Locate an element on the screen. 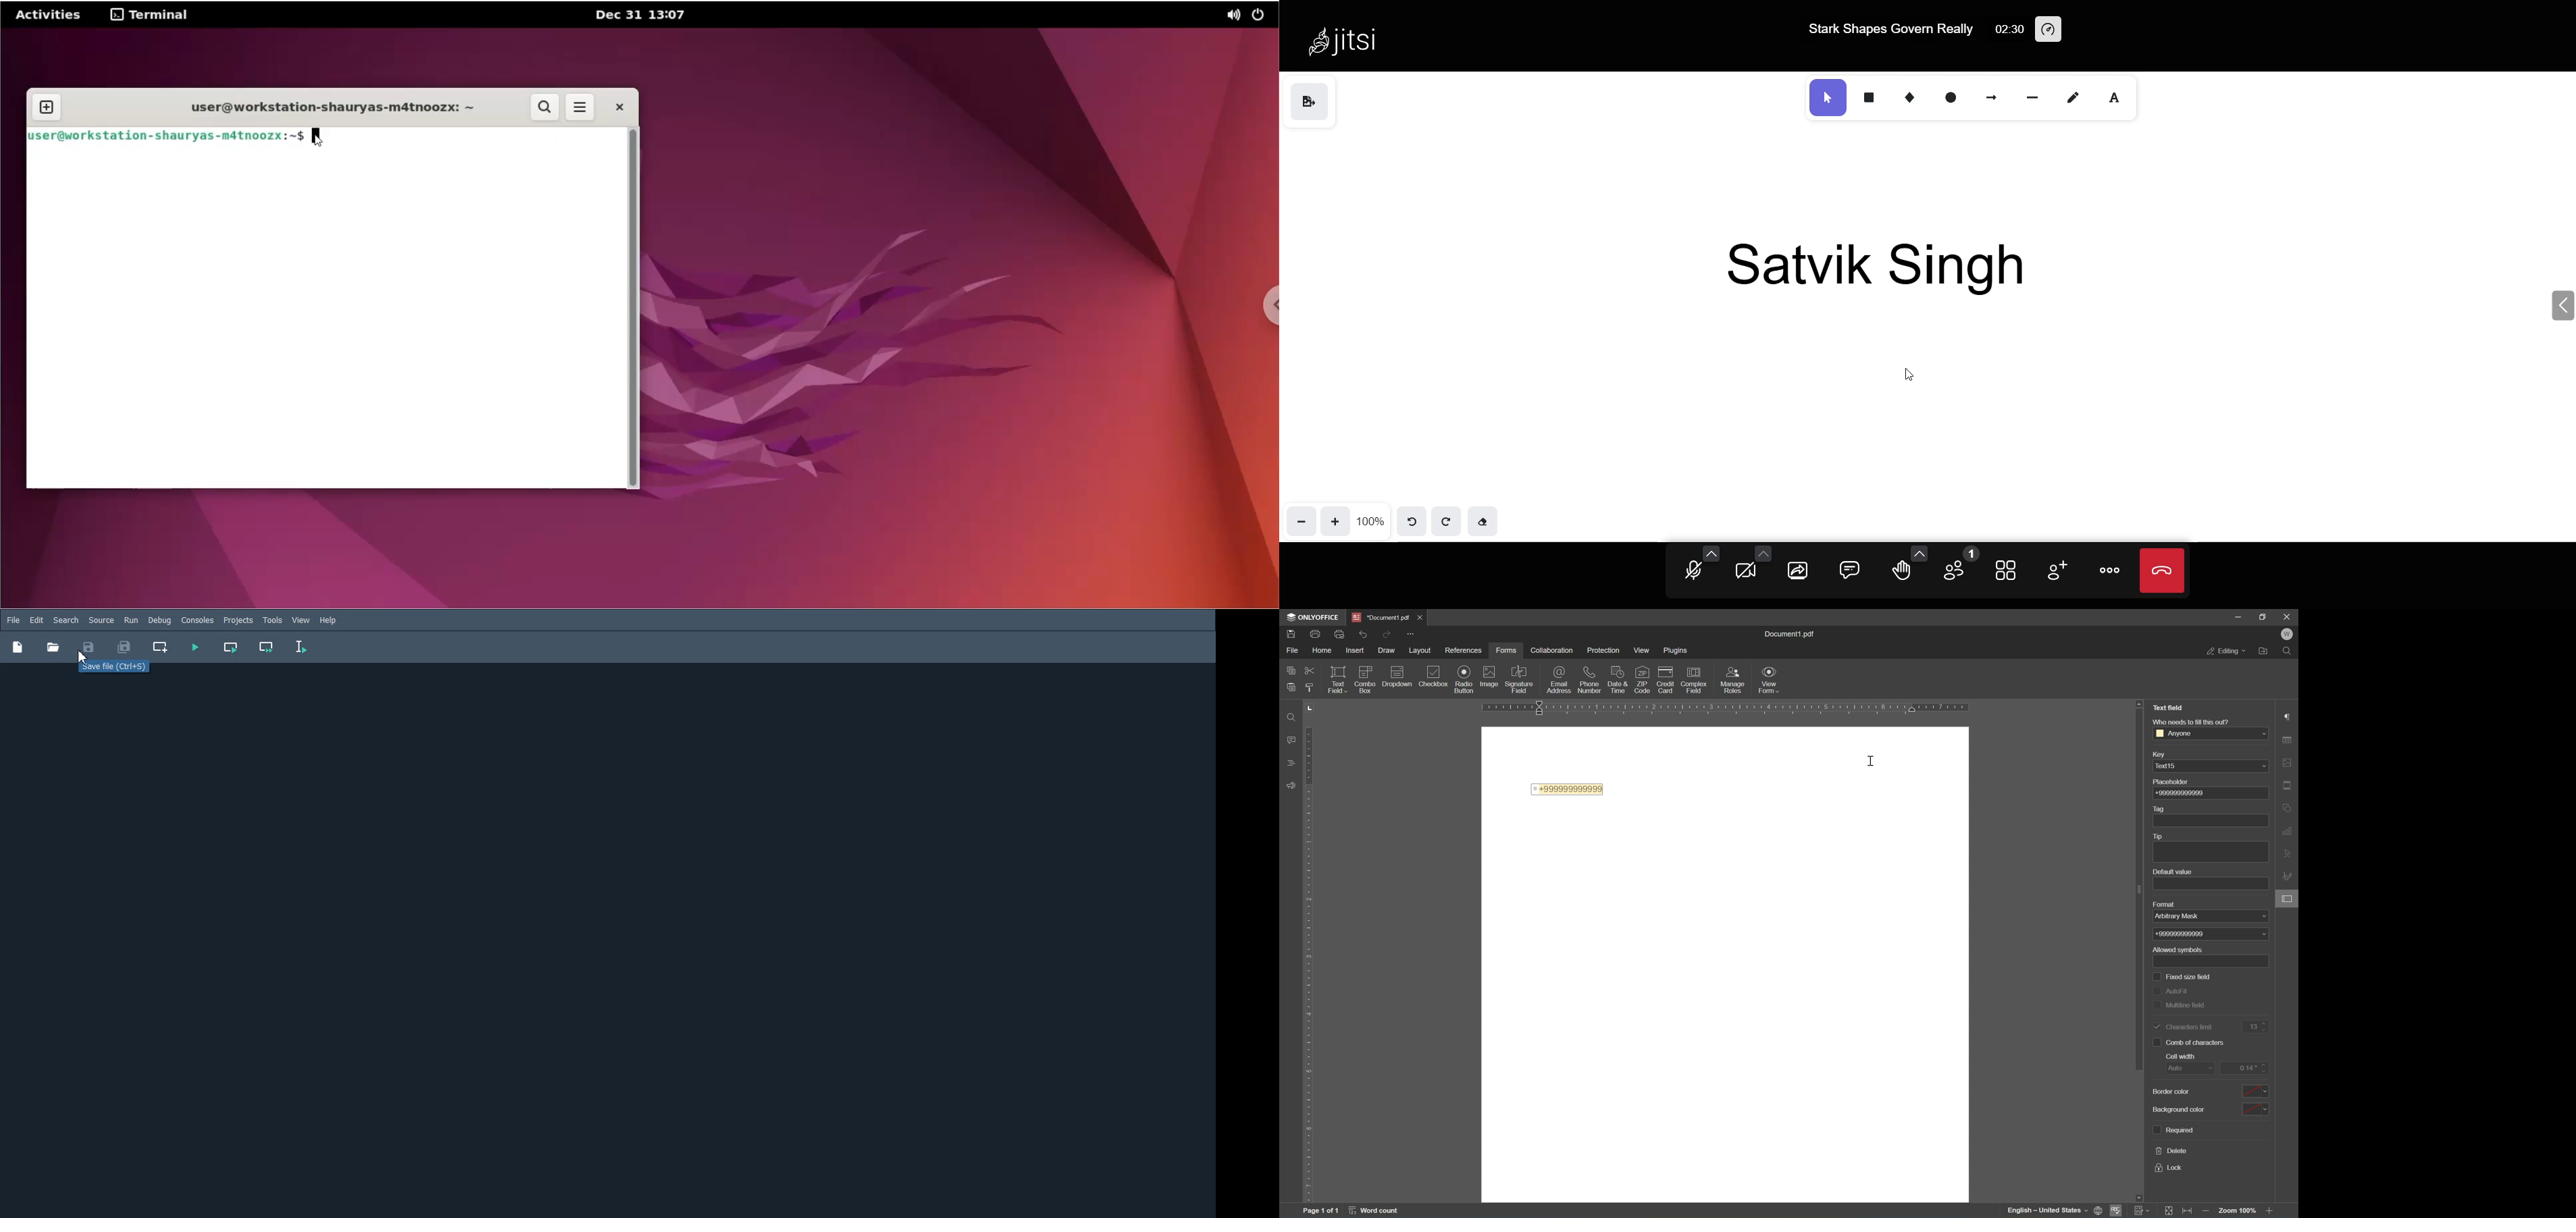 Image resolution: width=2576 pixels, height=1232 pixels. draw is located at coordinates (1384, 650).